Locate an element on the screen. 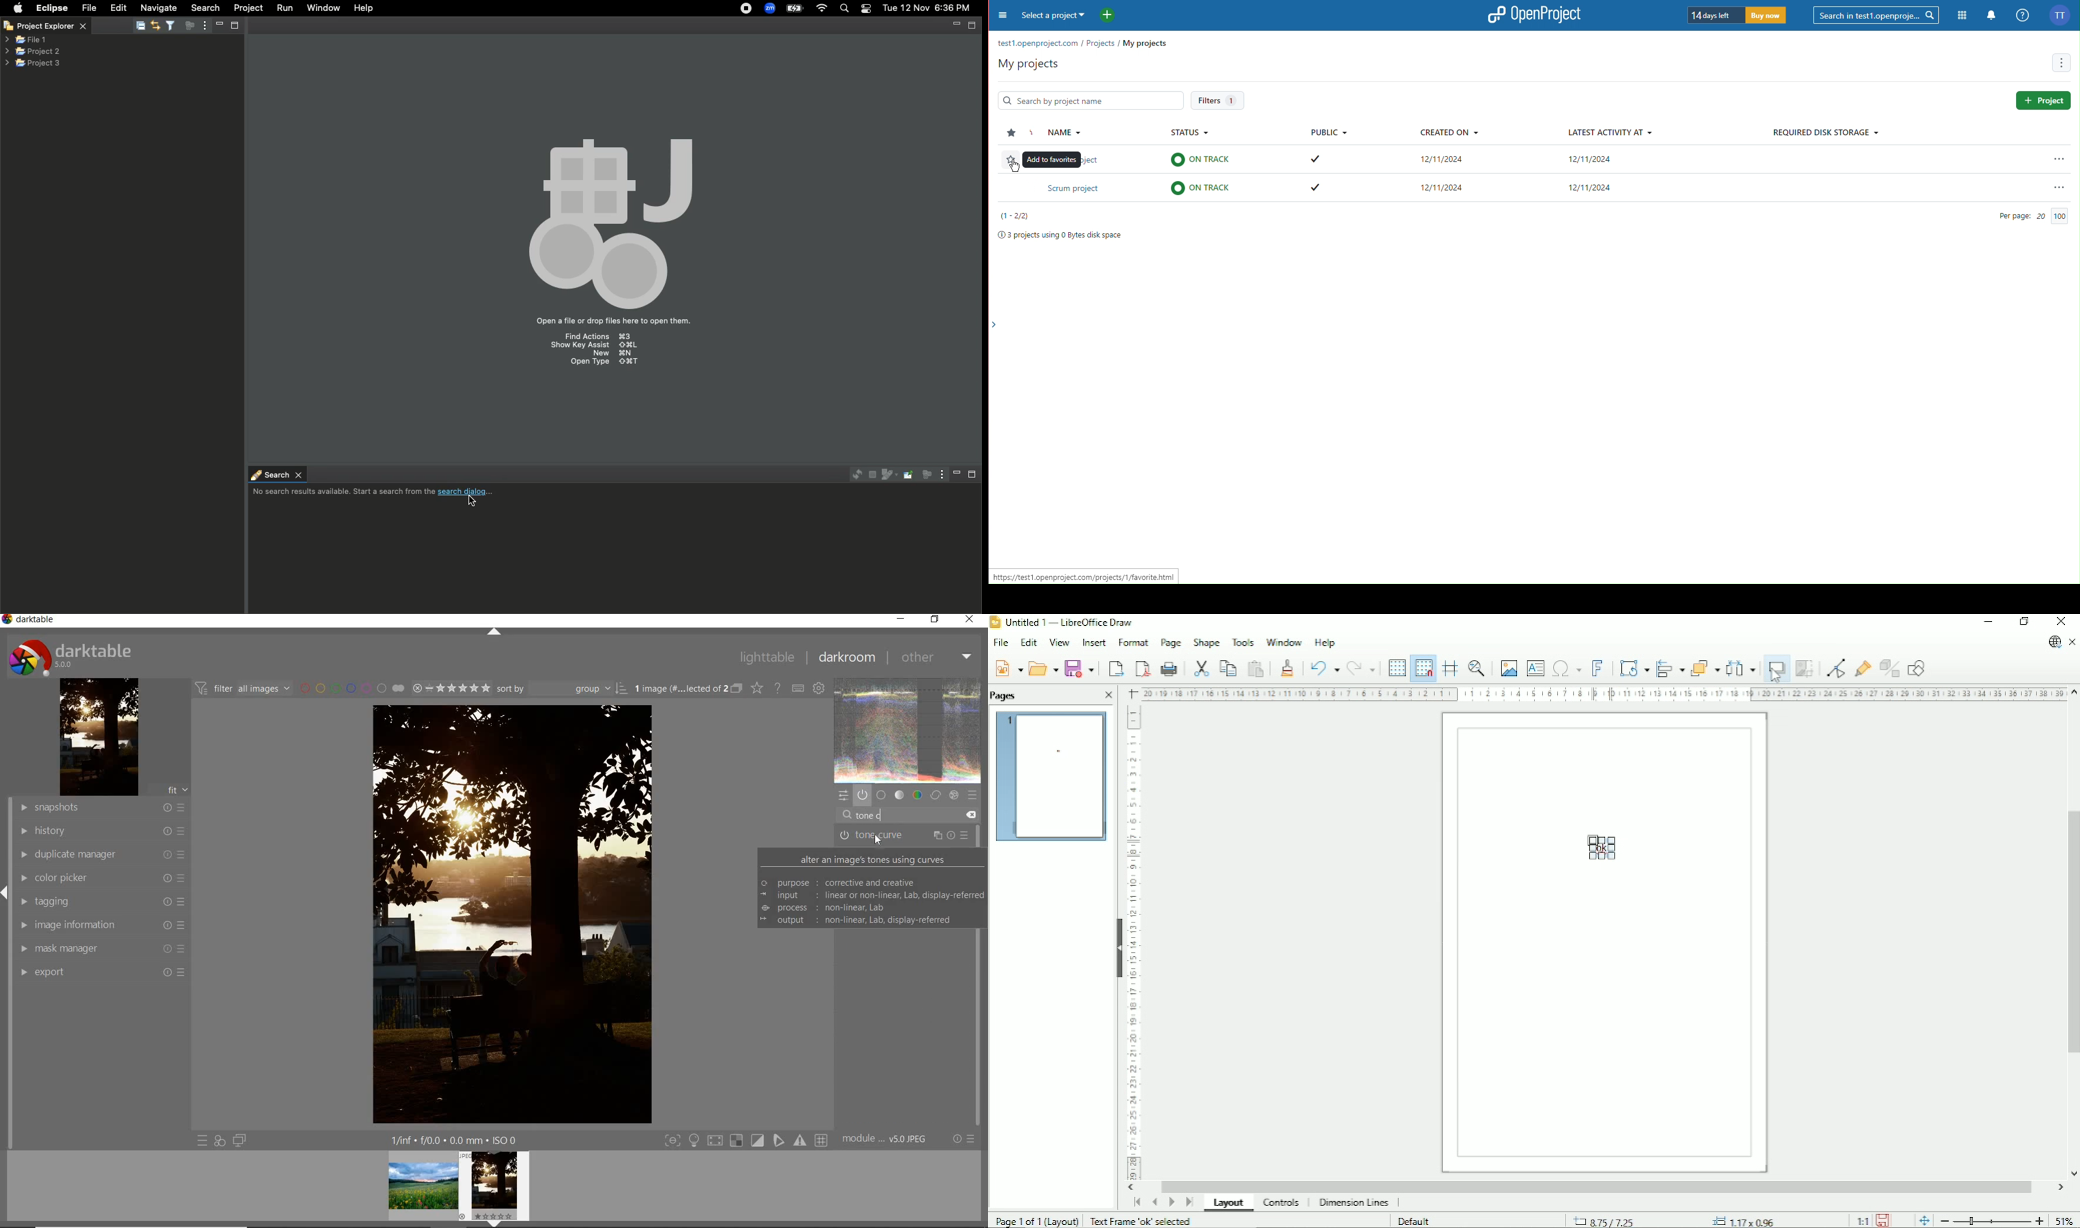  close is located at coordinates (970, 620).